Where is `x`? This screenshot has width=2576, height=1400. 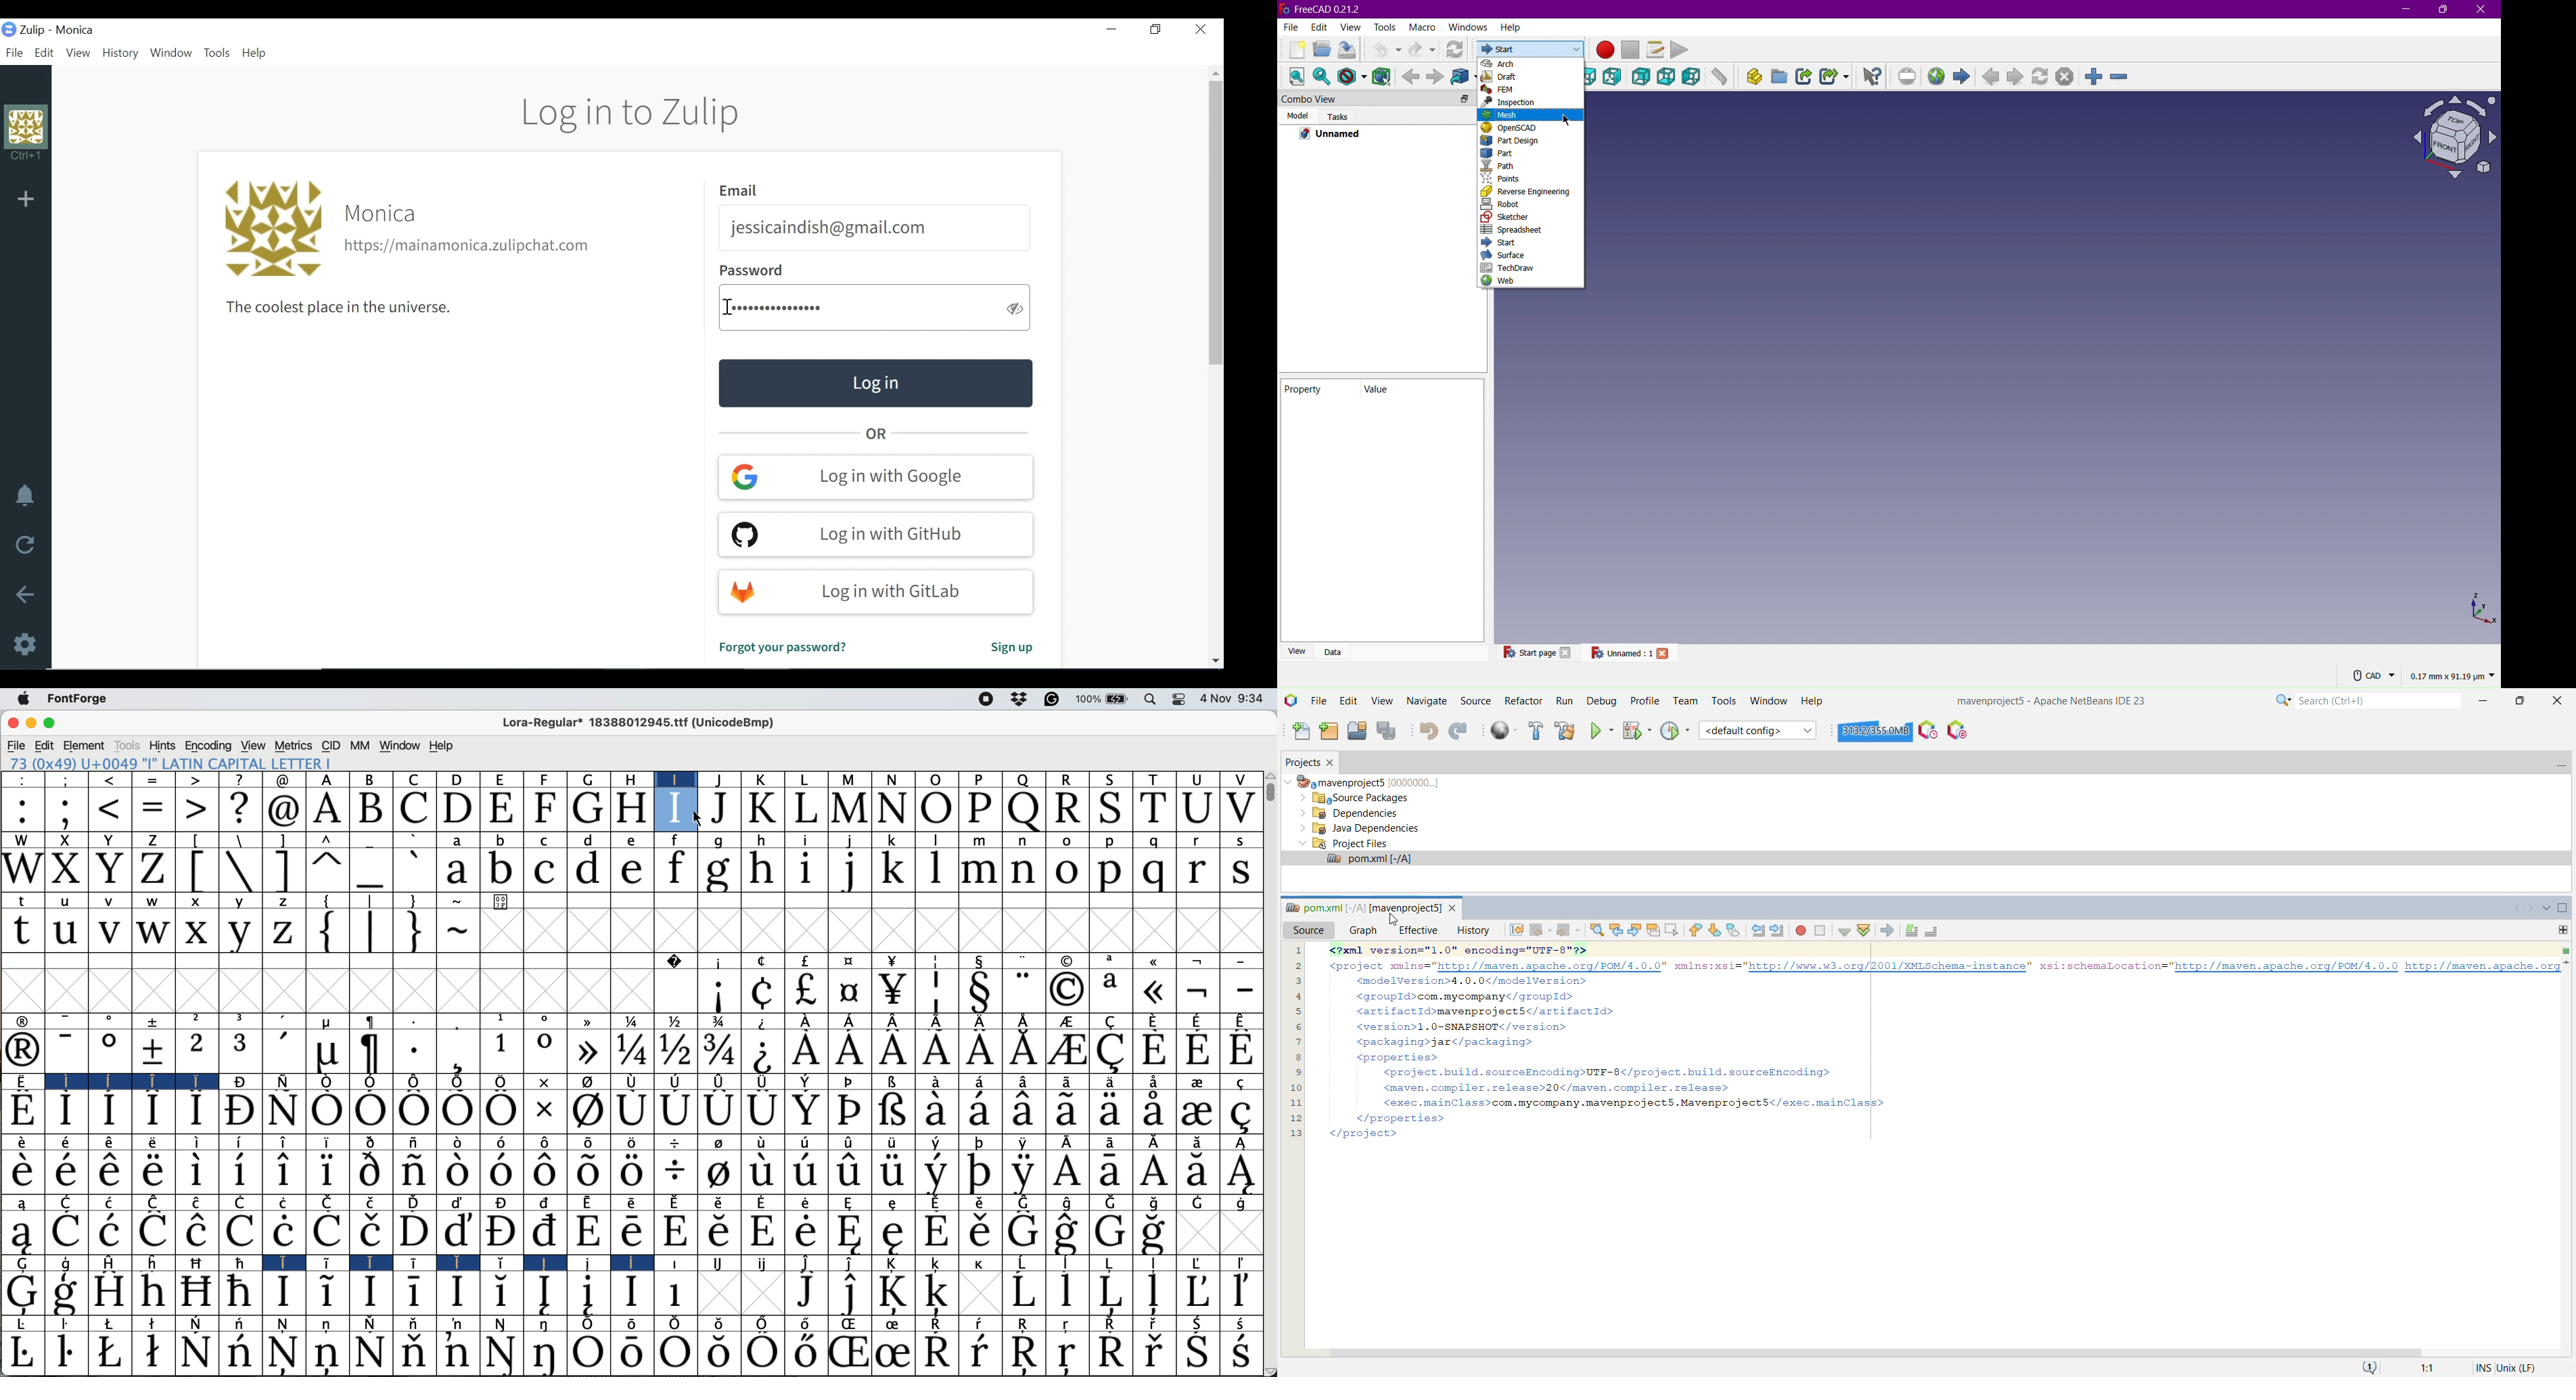
x is located at coordinates (198, 900).